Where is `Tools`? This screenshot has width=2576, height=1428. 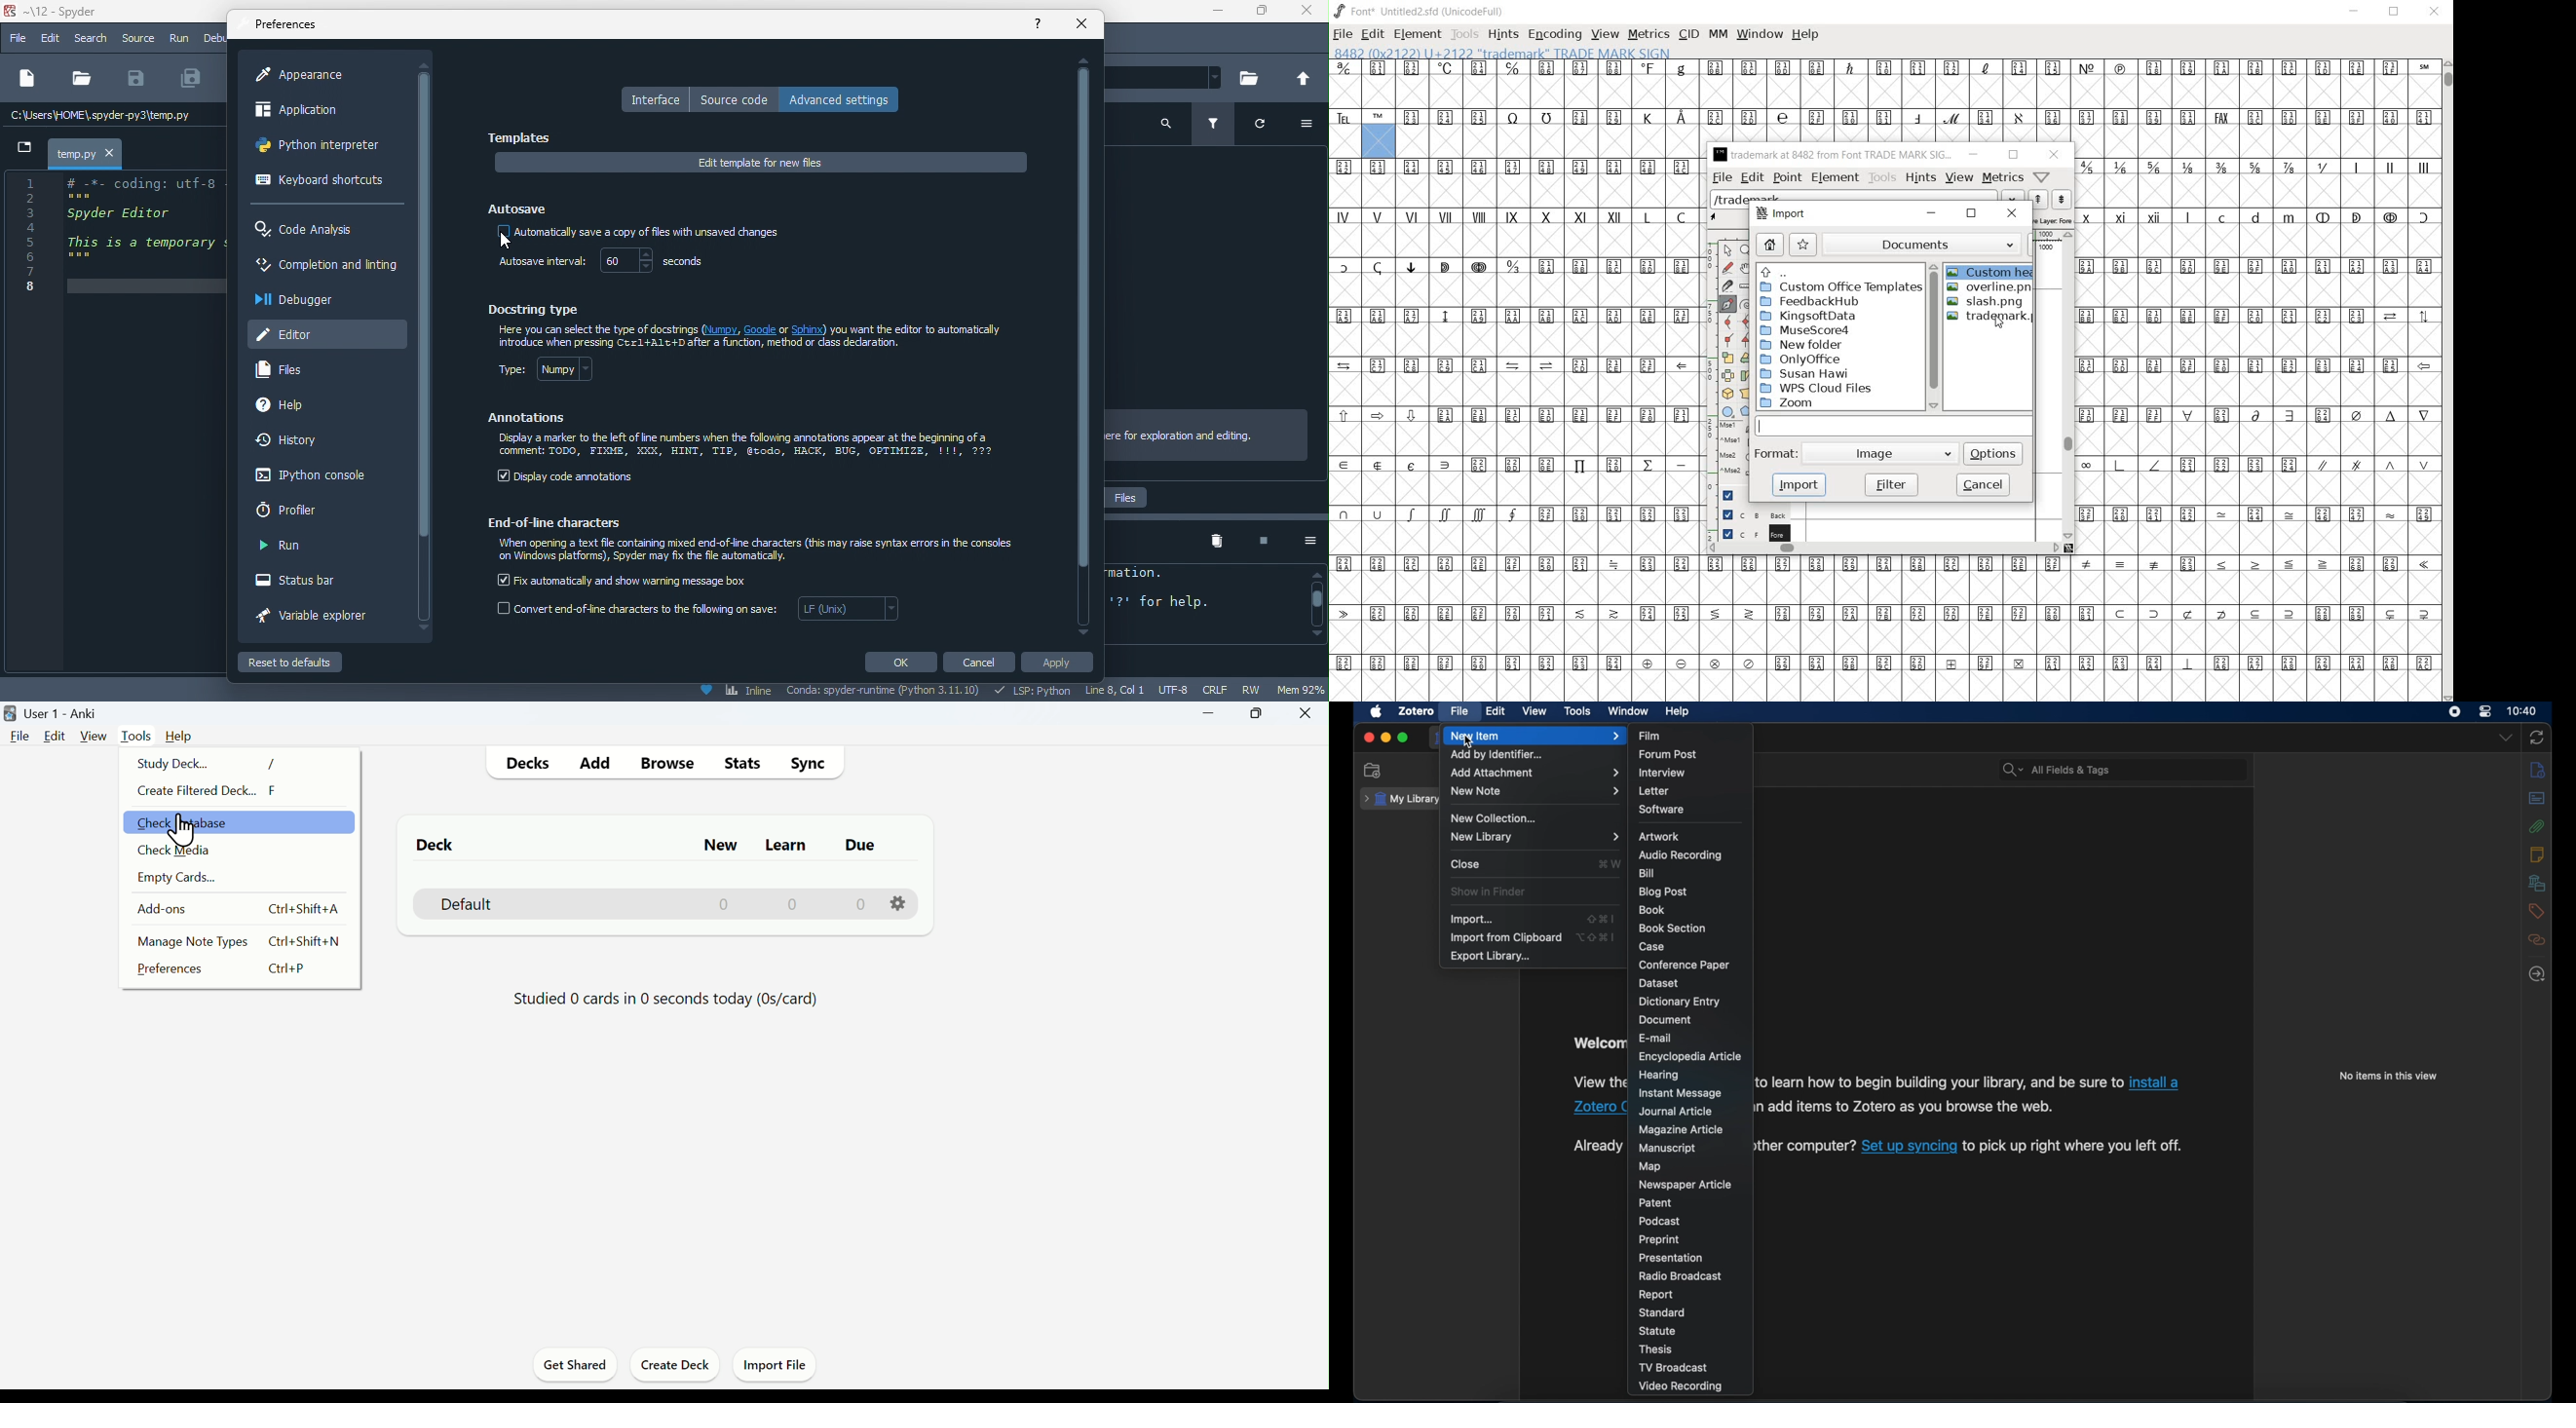
Tools is located at coordinates (139, 735).